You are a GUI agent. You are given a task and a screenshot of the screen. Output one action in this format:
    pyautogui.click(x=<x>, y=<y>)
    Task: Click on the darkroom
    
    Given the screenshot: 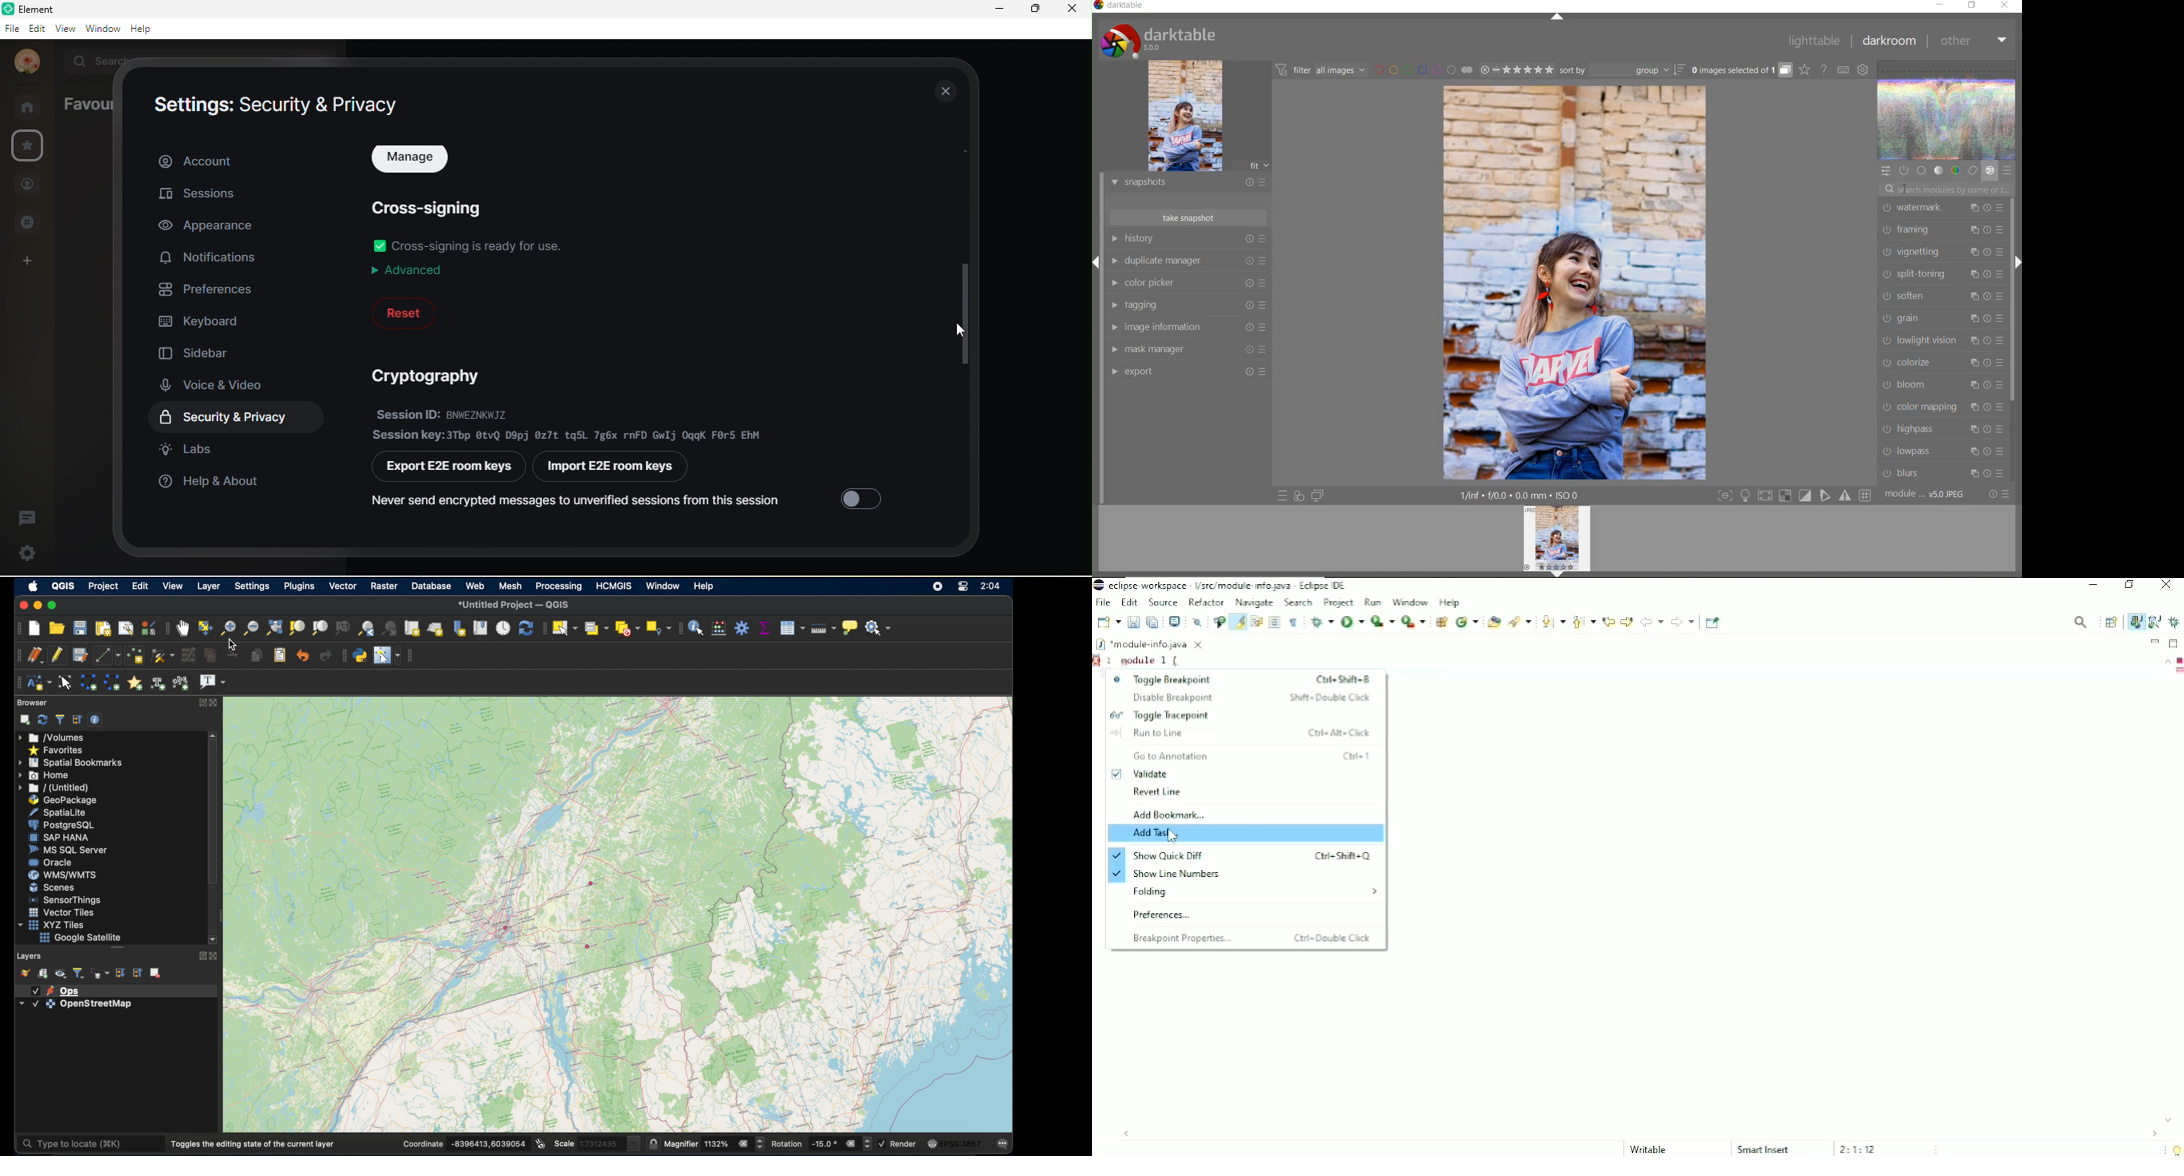 What is the action you would take?
    pyautogui.click(x=1889, y=42)
    